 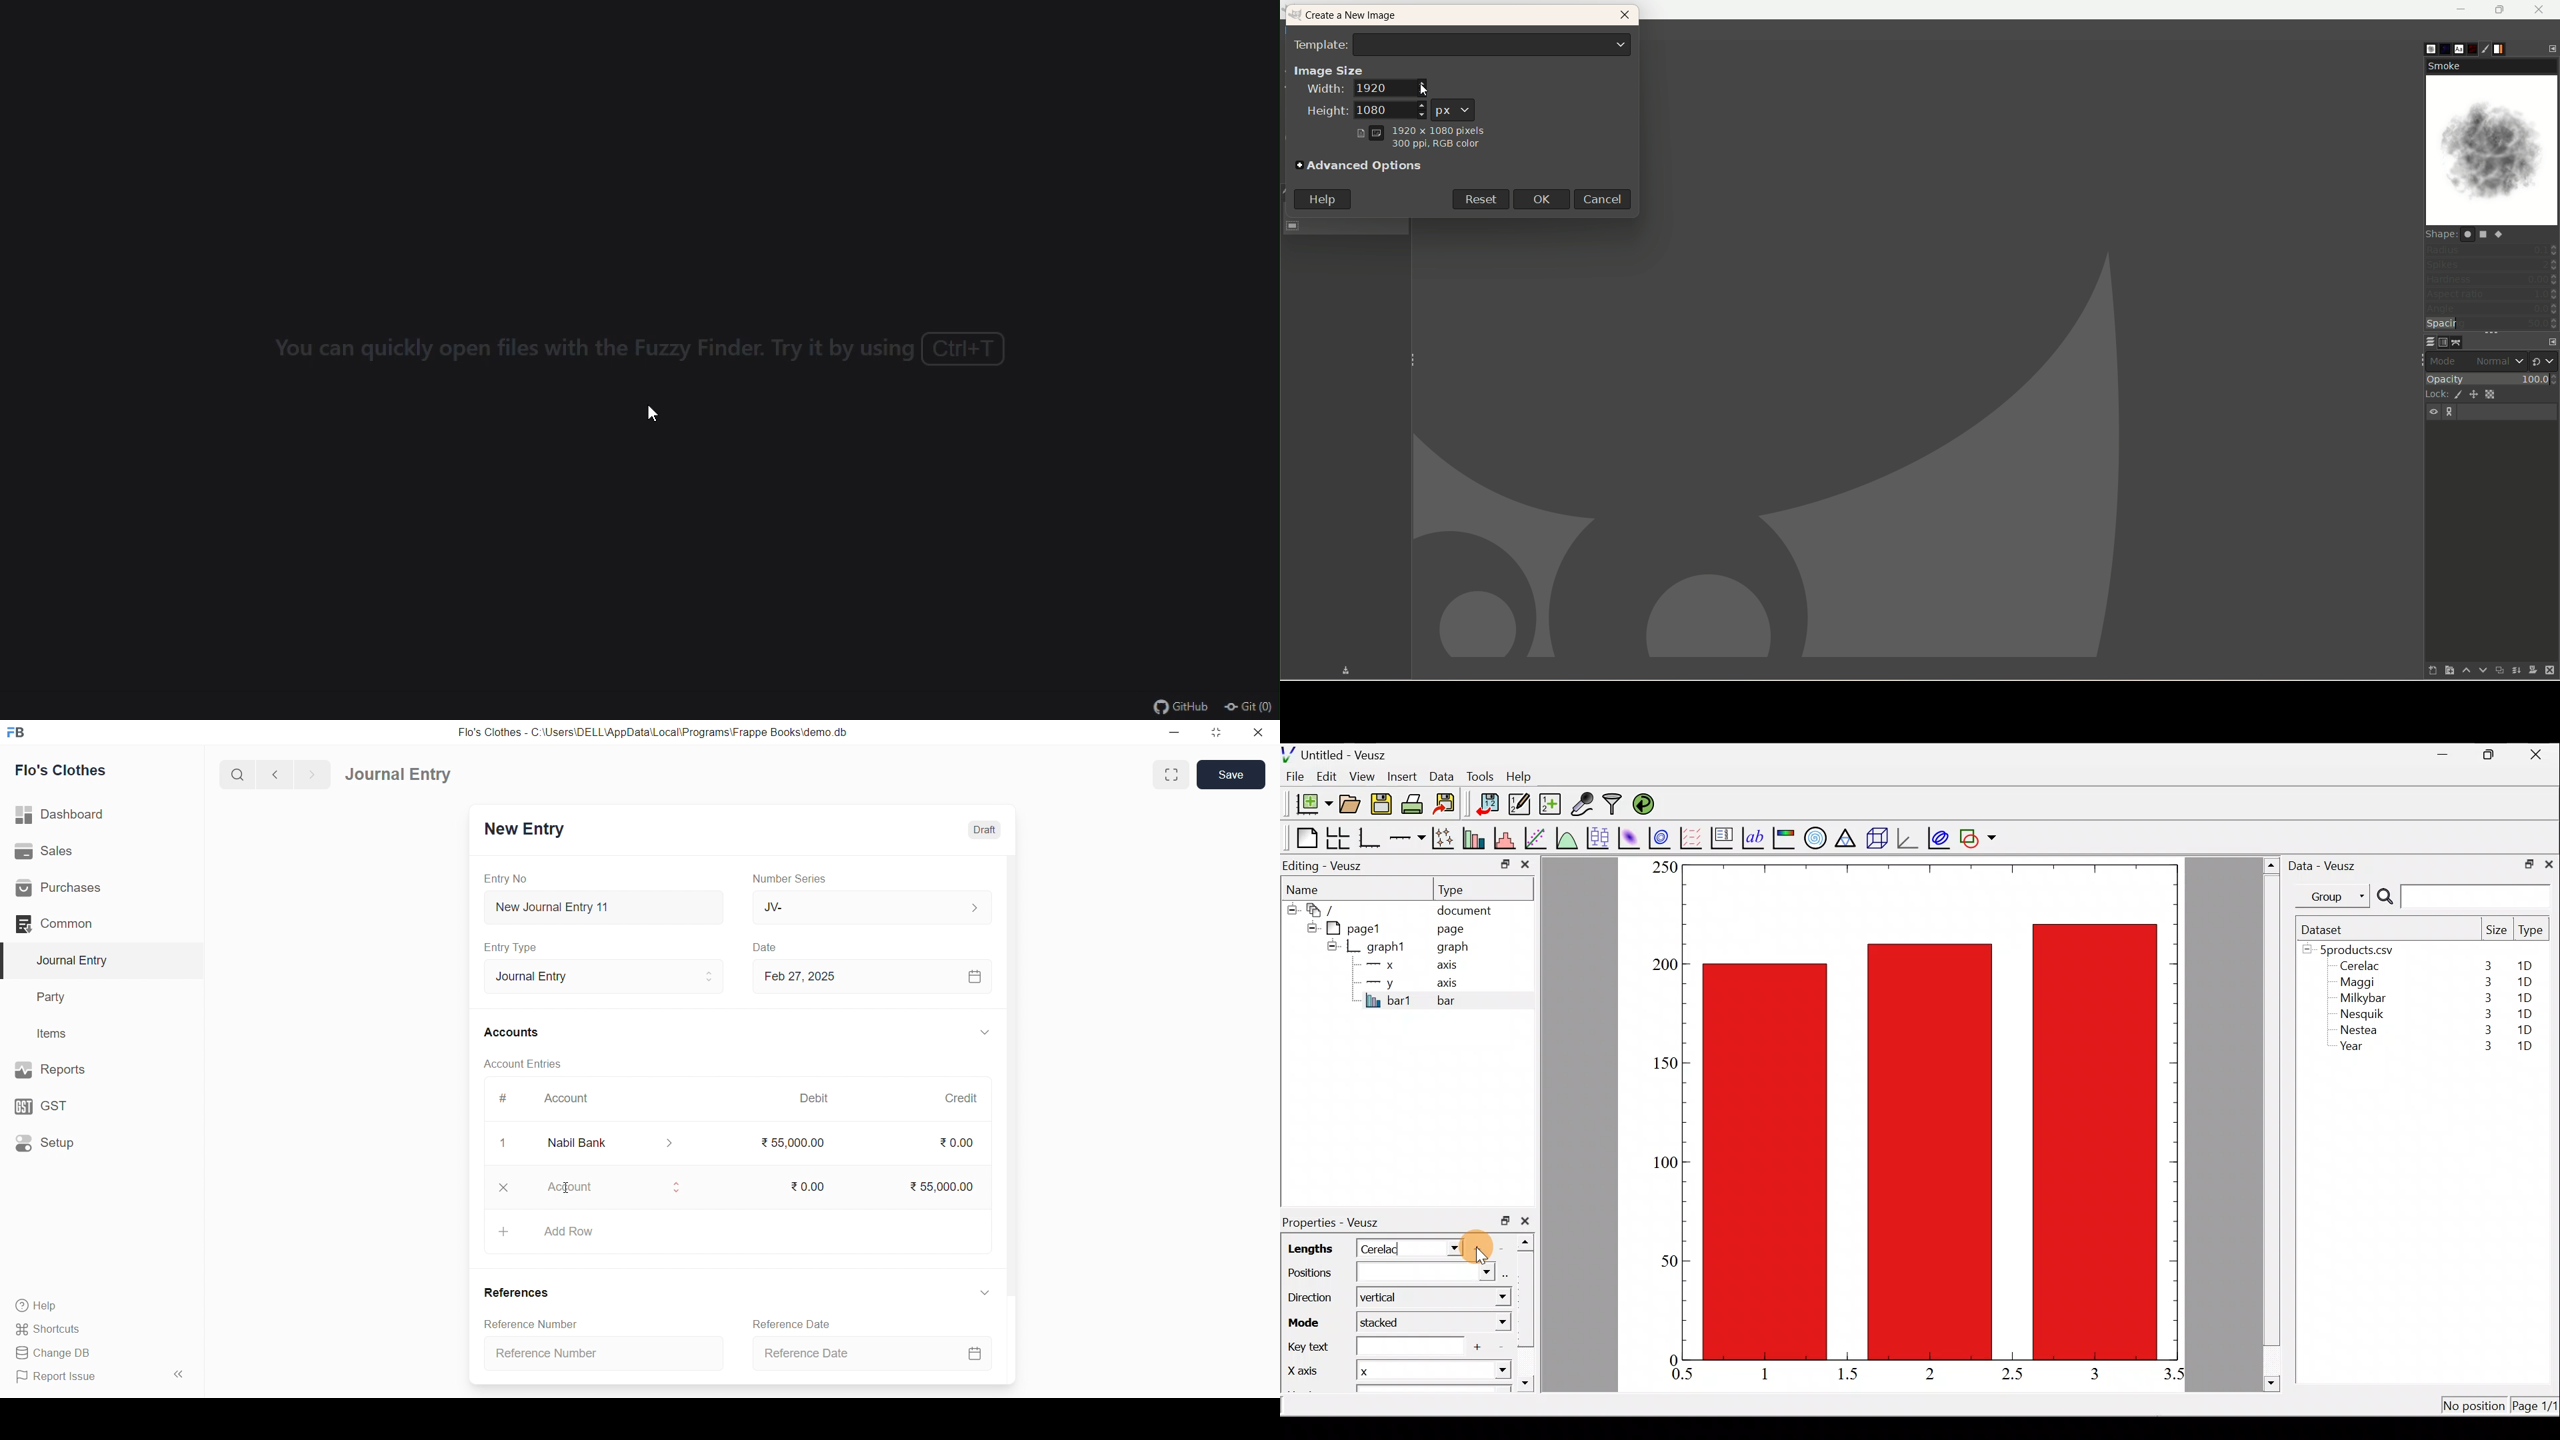 What do you see at coordinates (1441, 775) in the screenshot?
I see `Data` at bounding box center [1441, 775].